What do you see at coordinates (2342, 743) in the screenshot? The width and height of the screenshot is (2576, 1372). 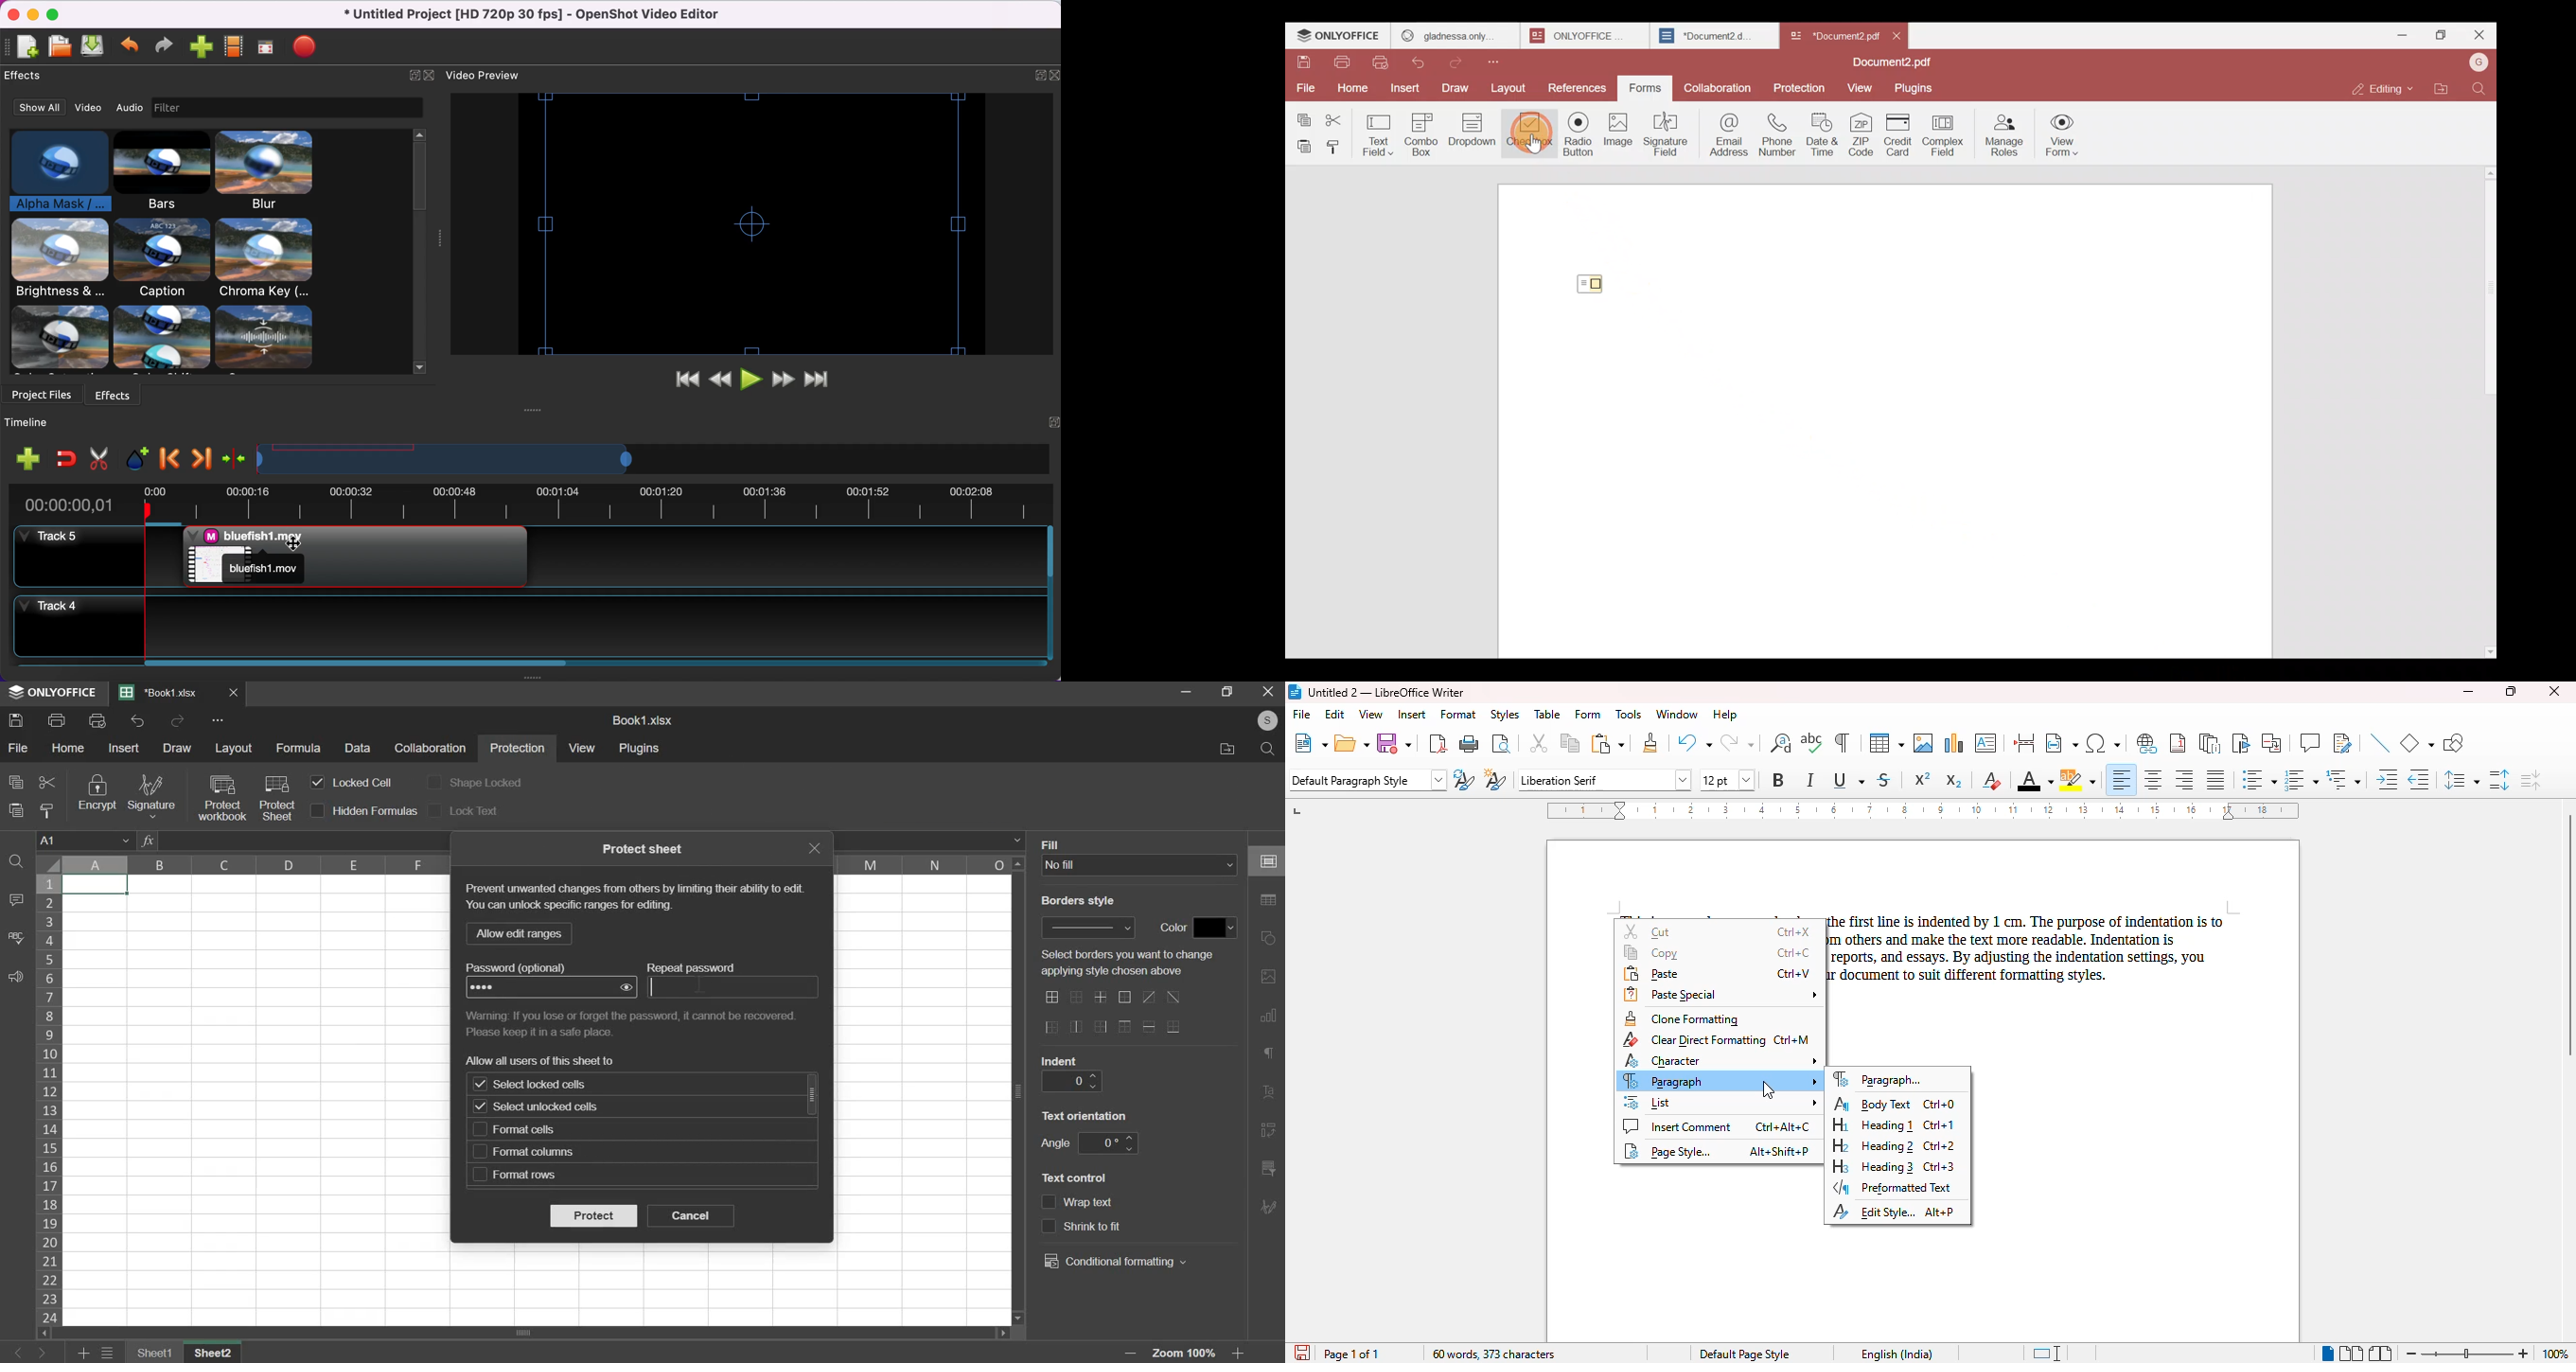 I see `show track changes functions` at bounding box center [2342, 743].